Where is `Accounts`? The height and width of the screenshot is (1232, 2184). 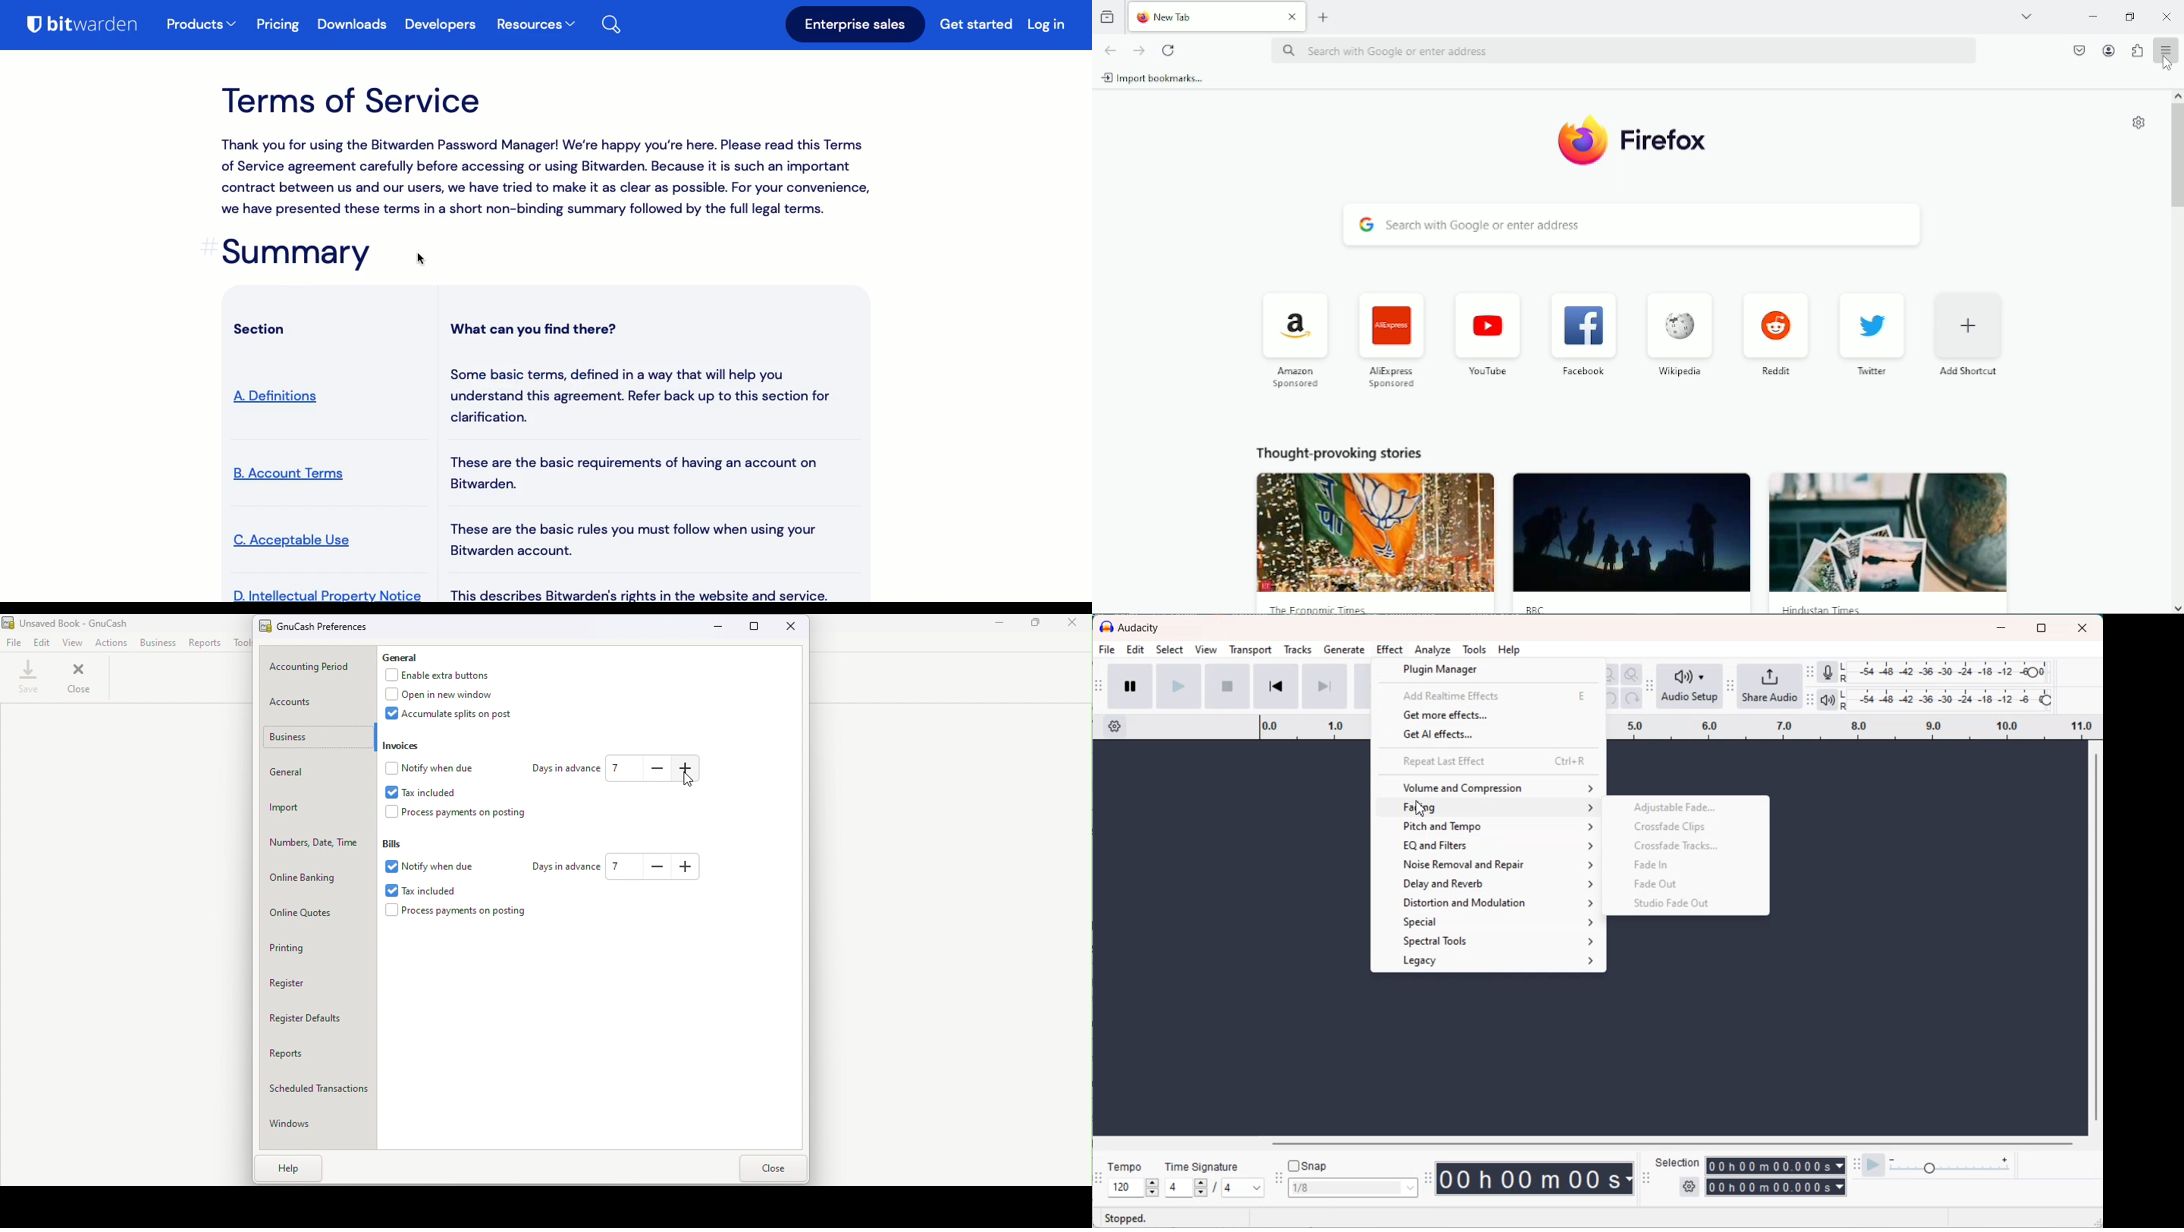 Accounts is located at coordinates (317, 701).